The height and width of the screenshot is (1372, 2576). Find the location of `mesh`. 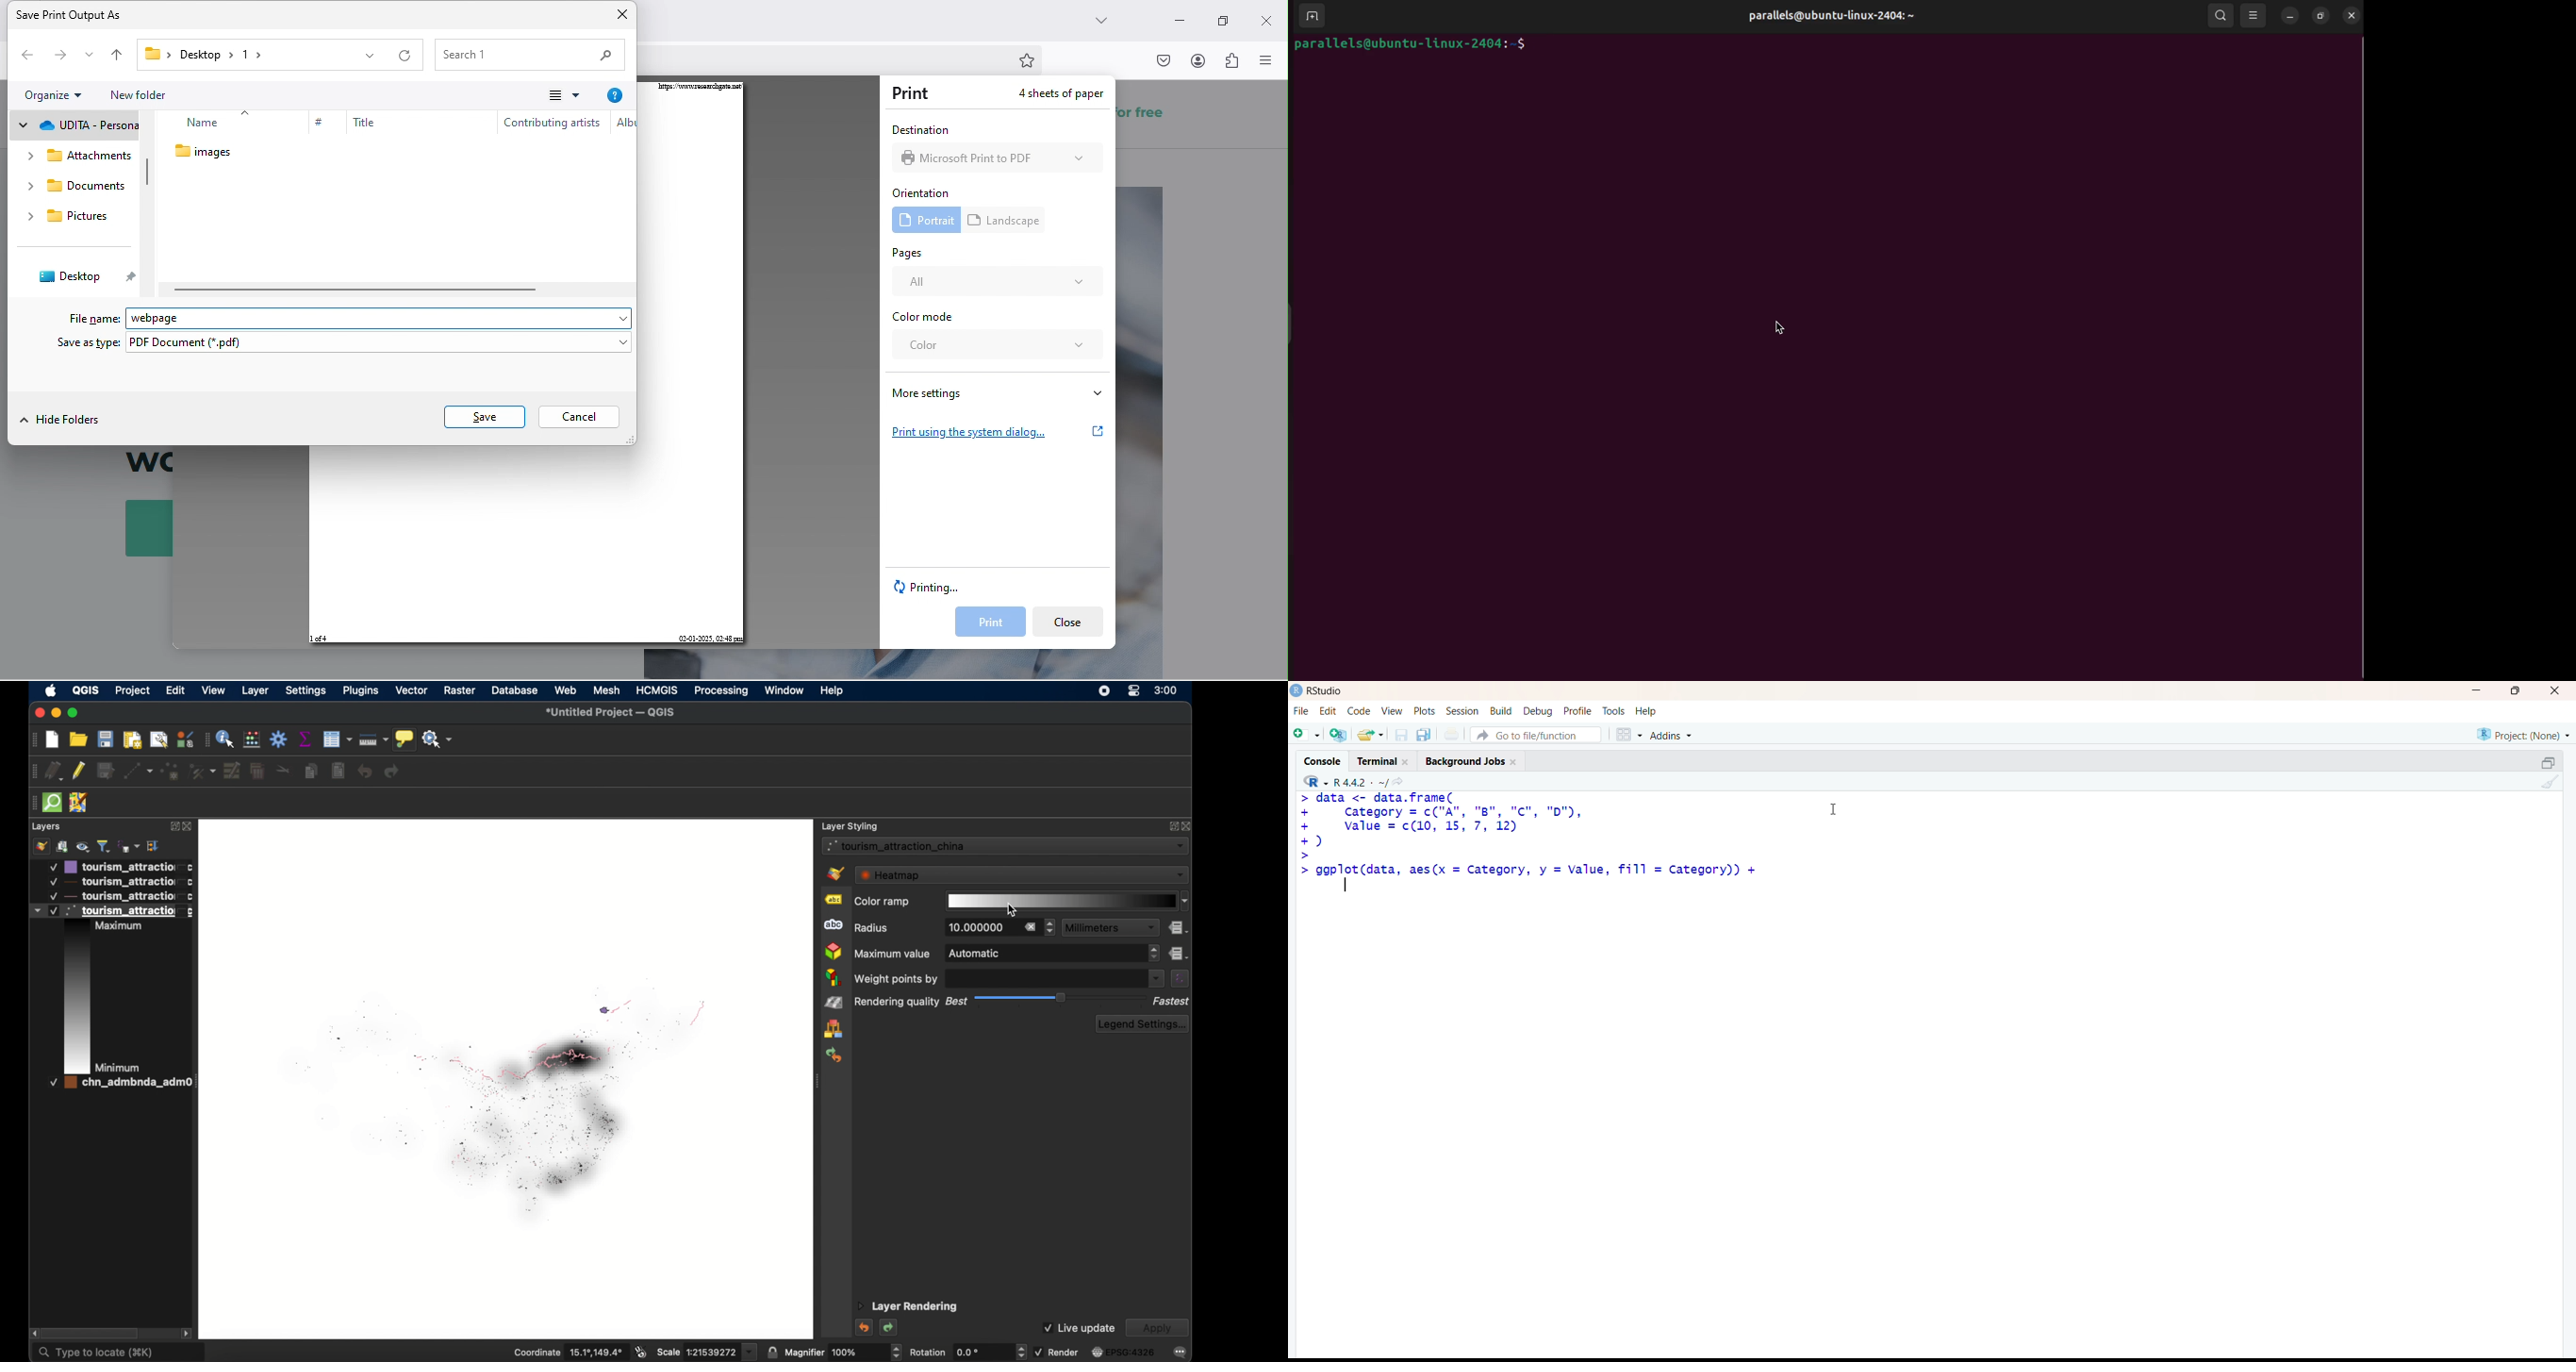

mesh is located at coordinates (606, 690).